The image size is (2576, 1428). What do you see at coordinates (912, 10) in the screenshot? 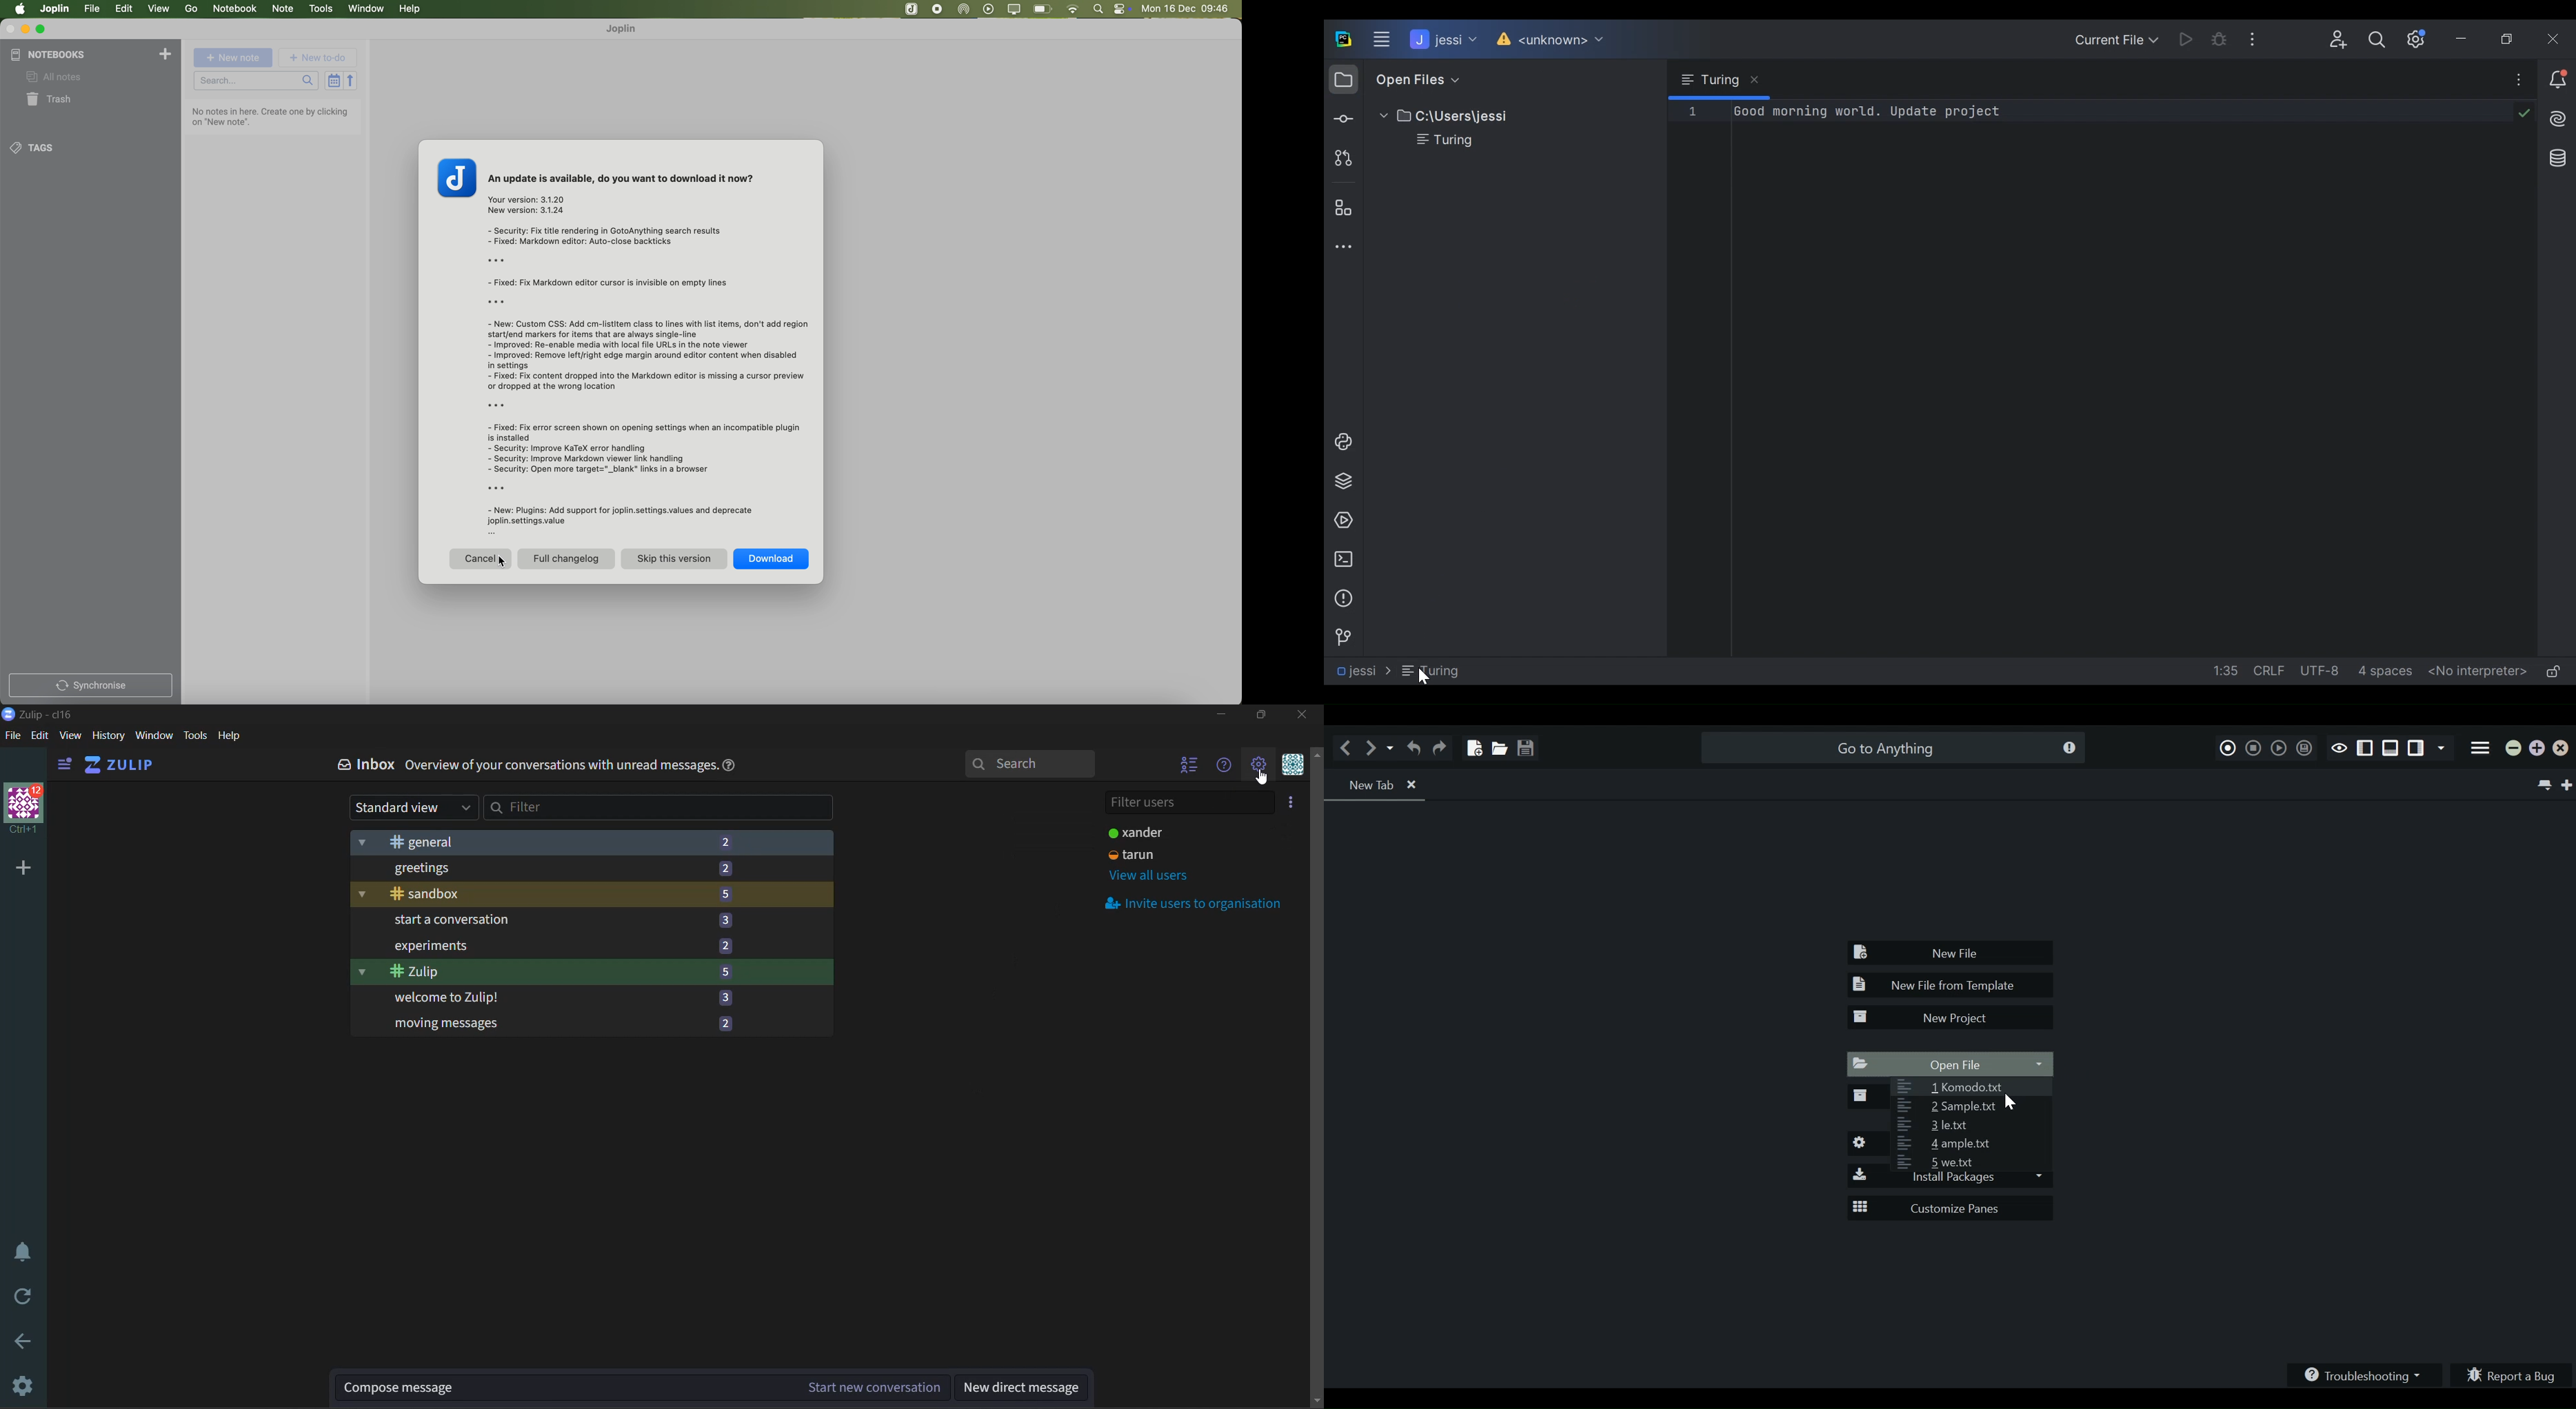
I see `stop recording` at bounding box center [912, 10].